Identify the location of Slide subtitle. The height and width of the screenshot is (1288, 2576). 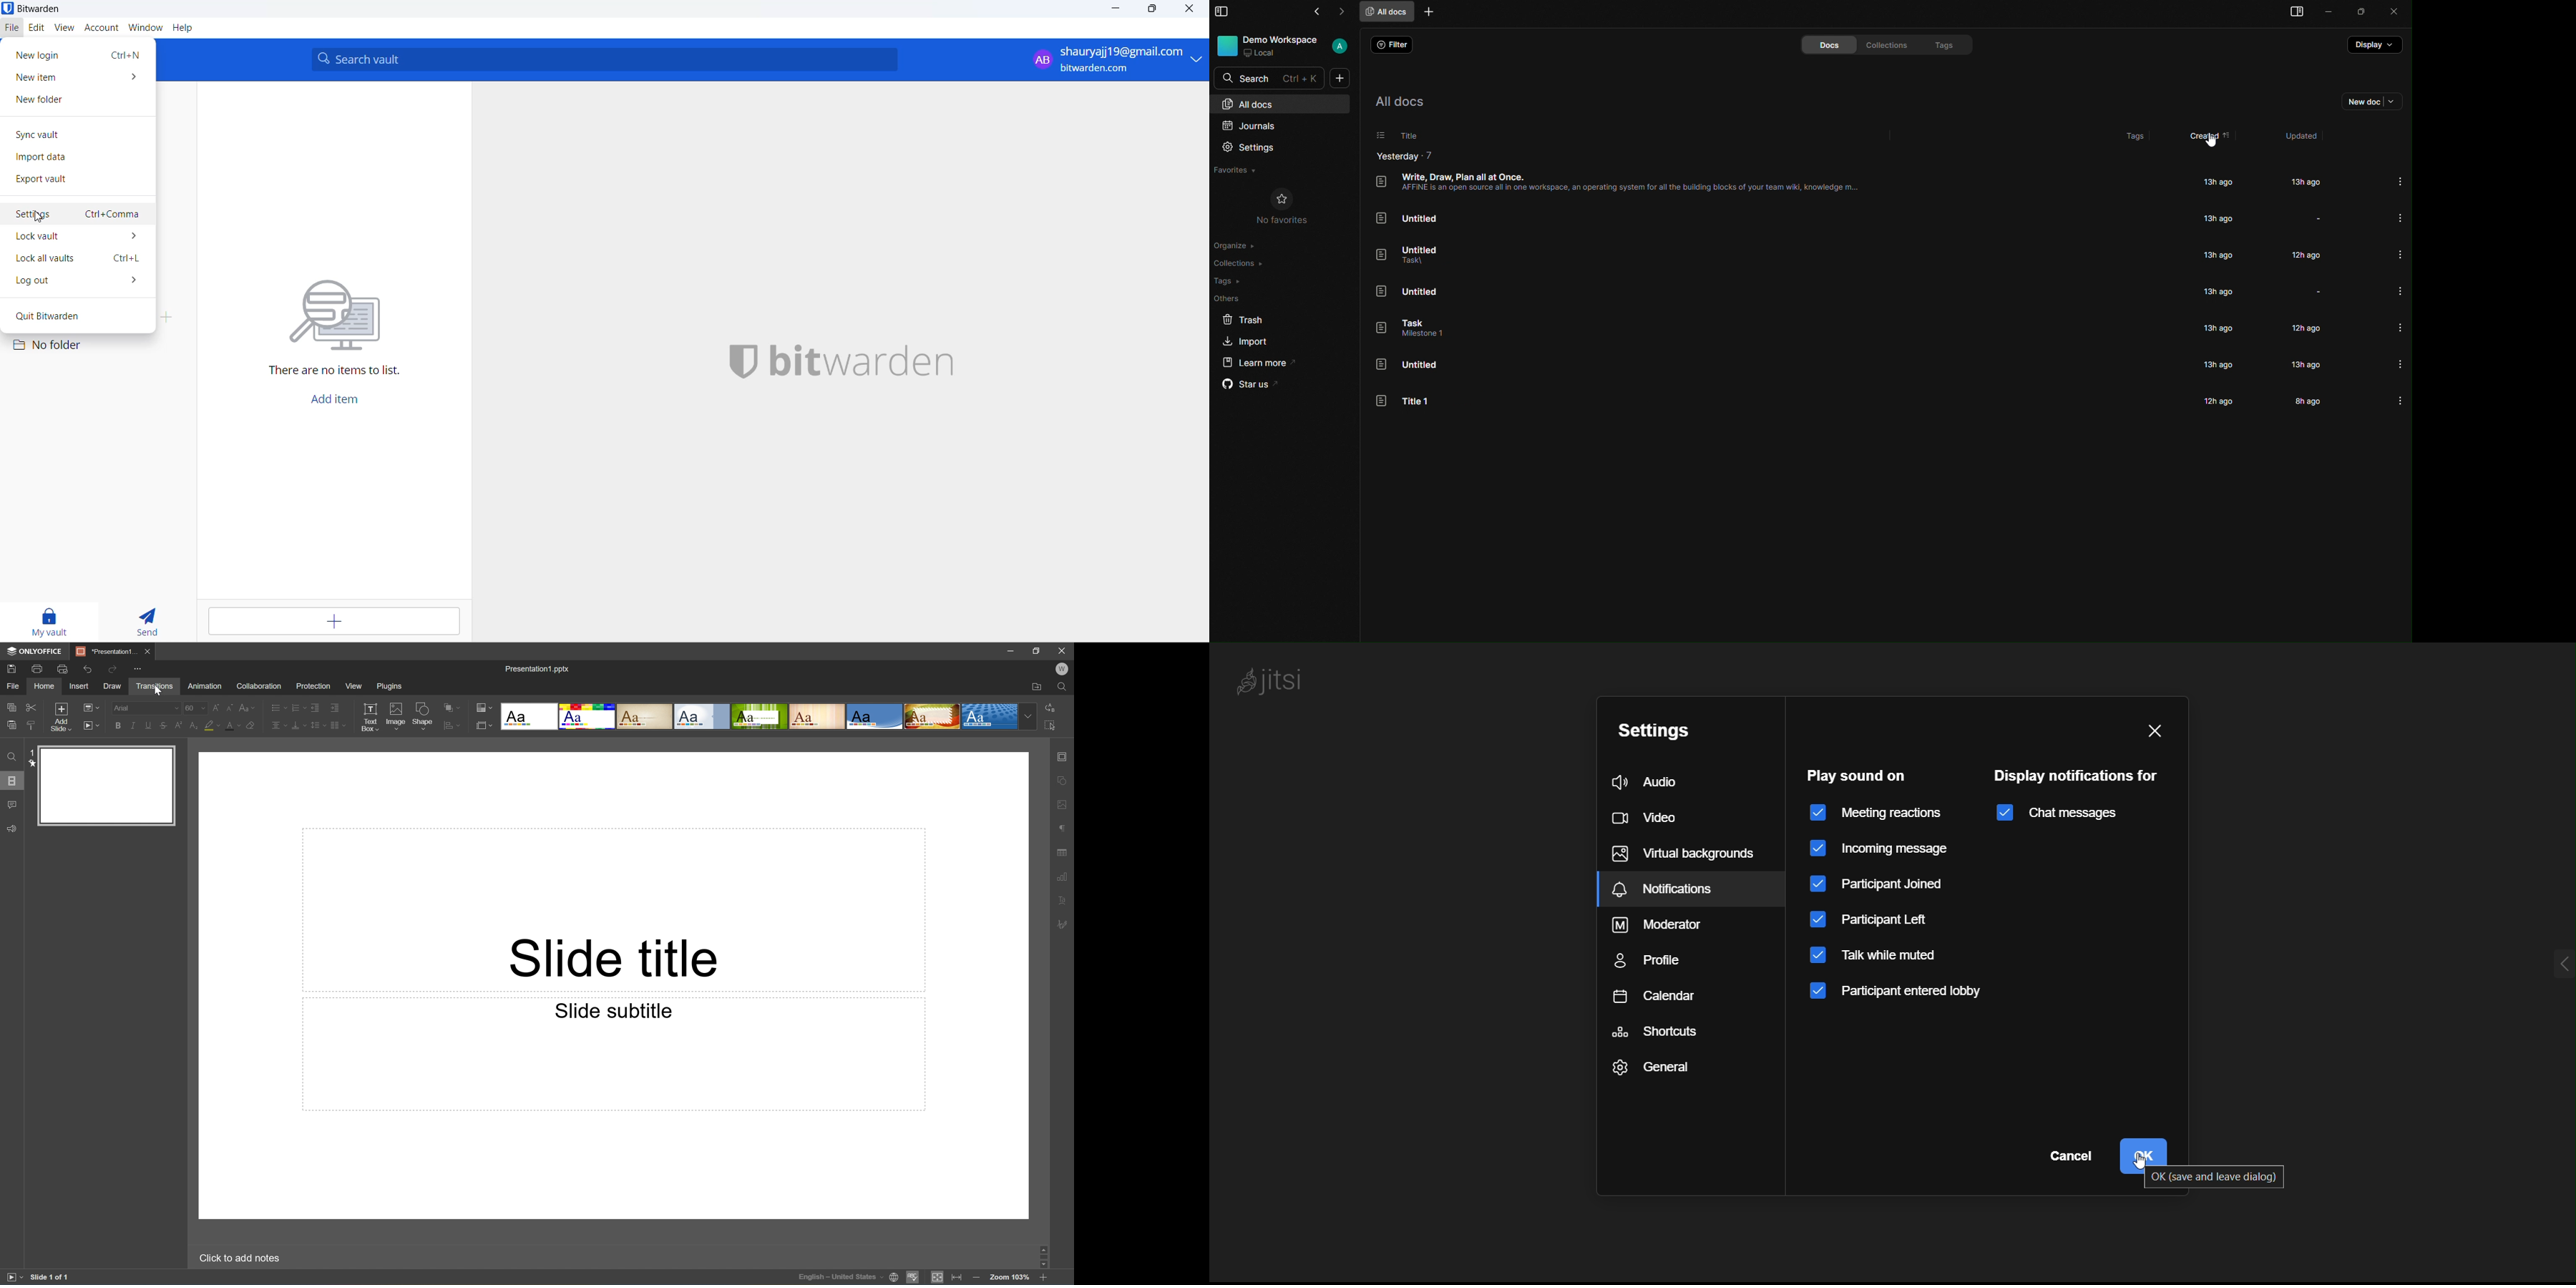
(617, 1010).